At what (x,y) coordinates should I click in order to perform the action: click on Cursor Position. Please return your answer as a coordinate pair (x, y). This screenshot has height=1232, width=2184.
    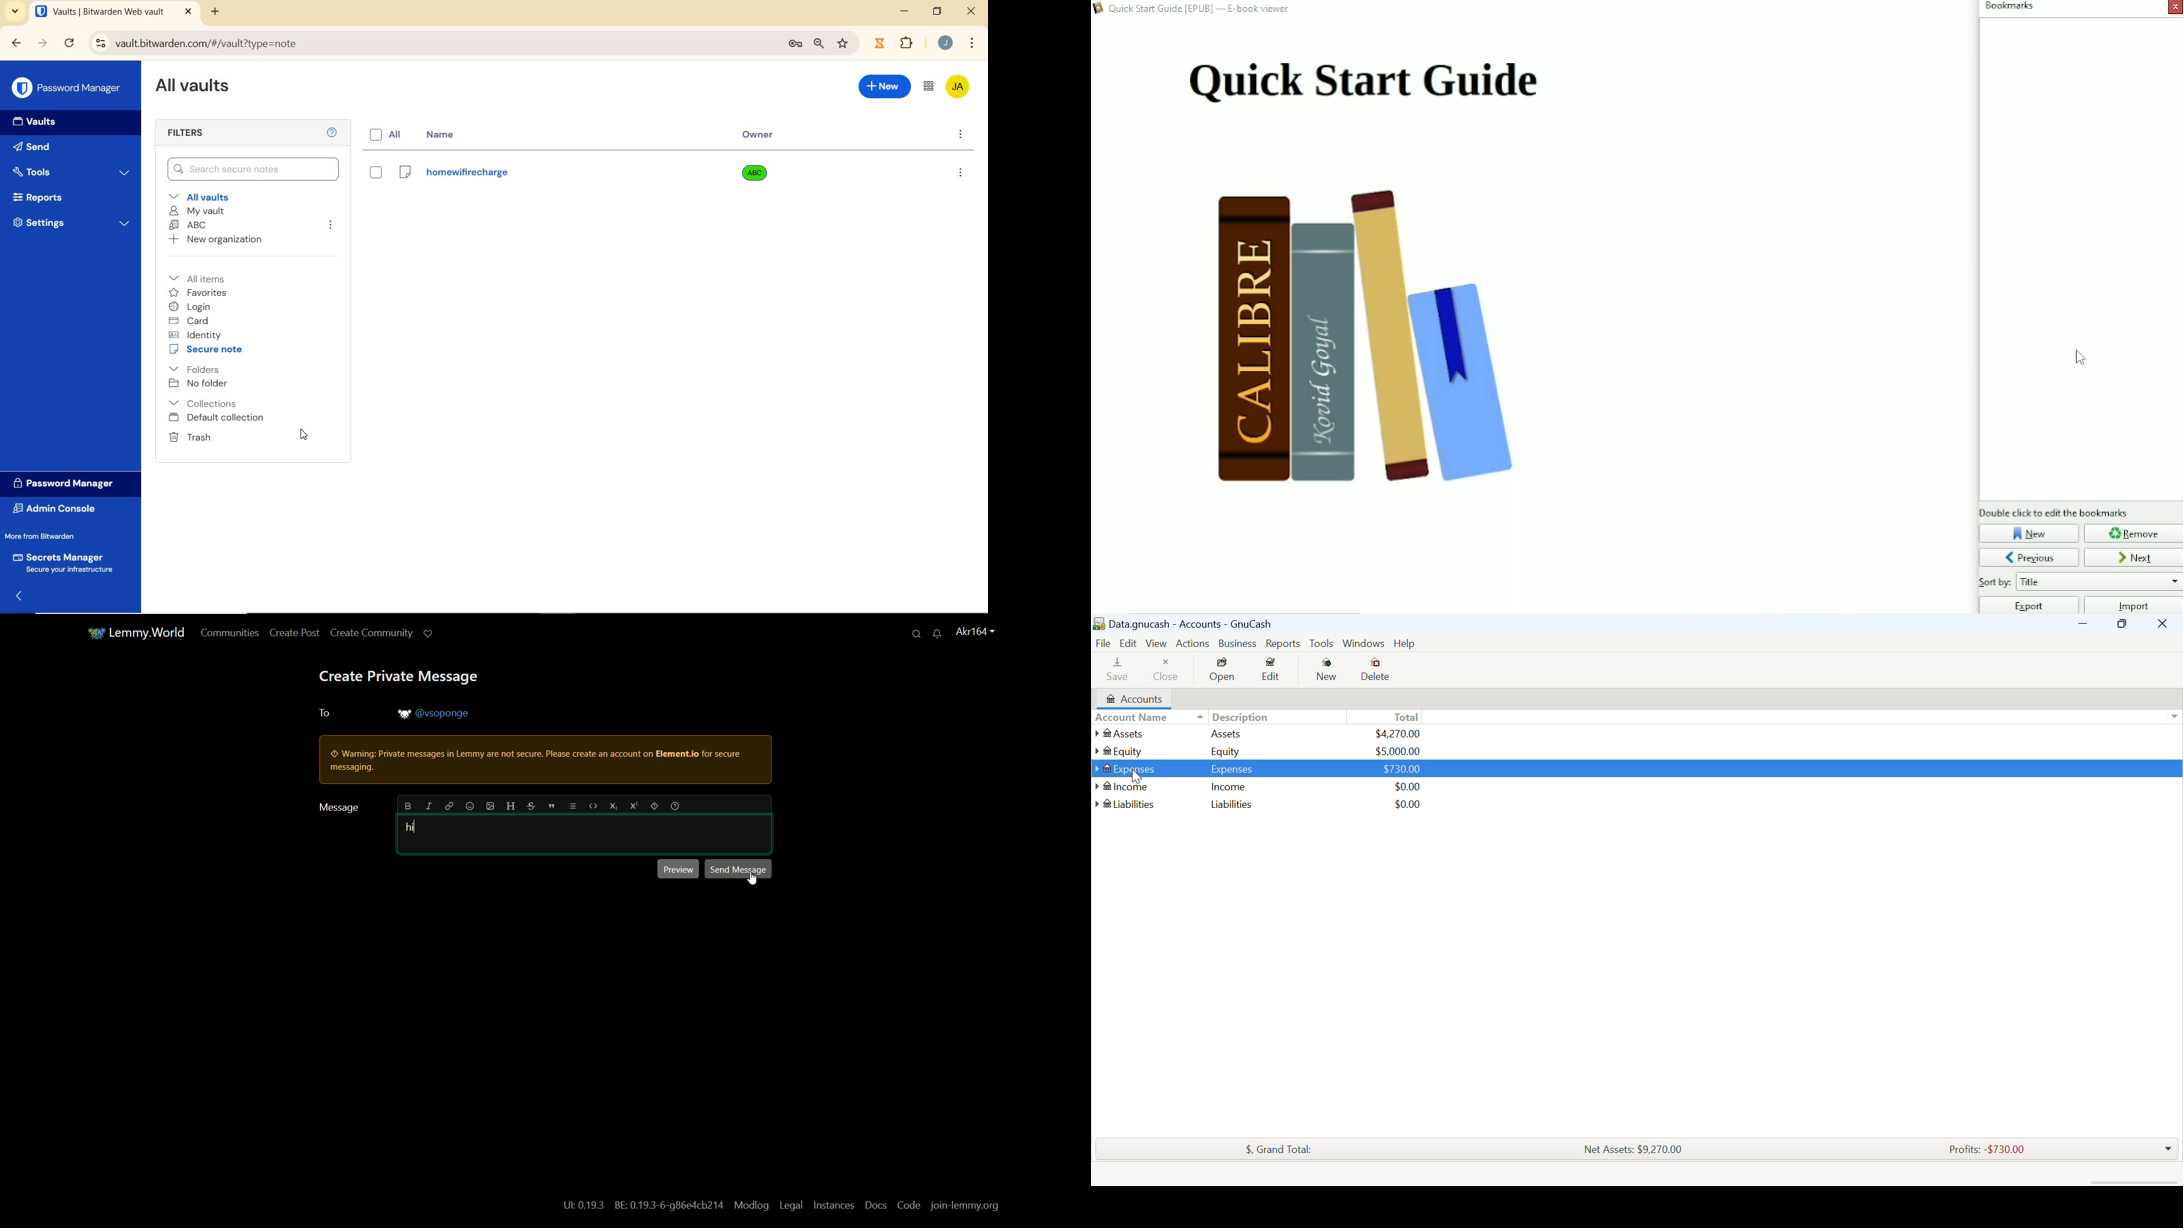
    Looking at the image, I should click on (1135, 772).